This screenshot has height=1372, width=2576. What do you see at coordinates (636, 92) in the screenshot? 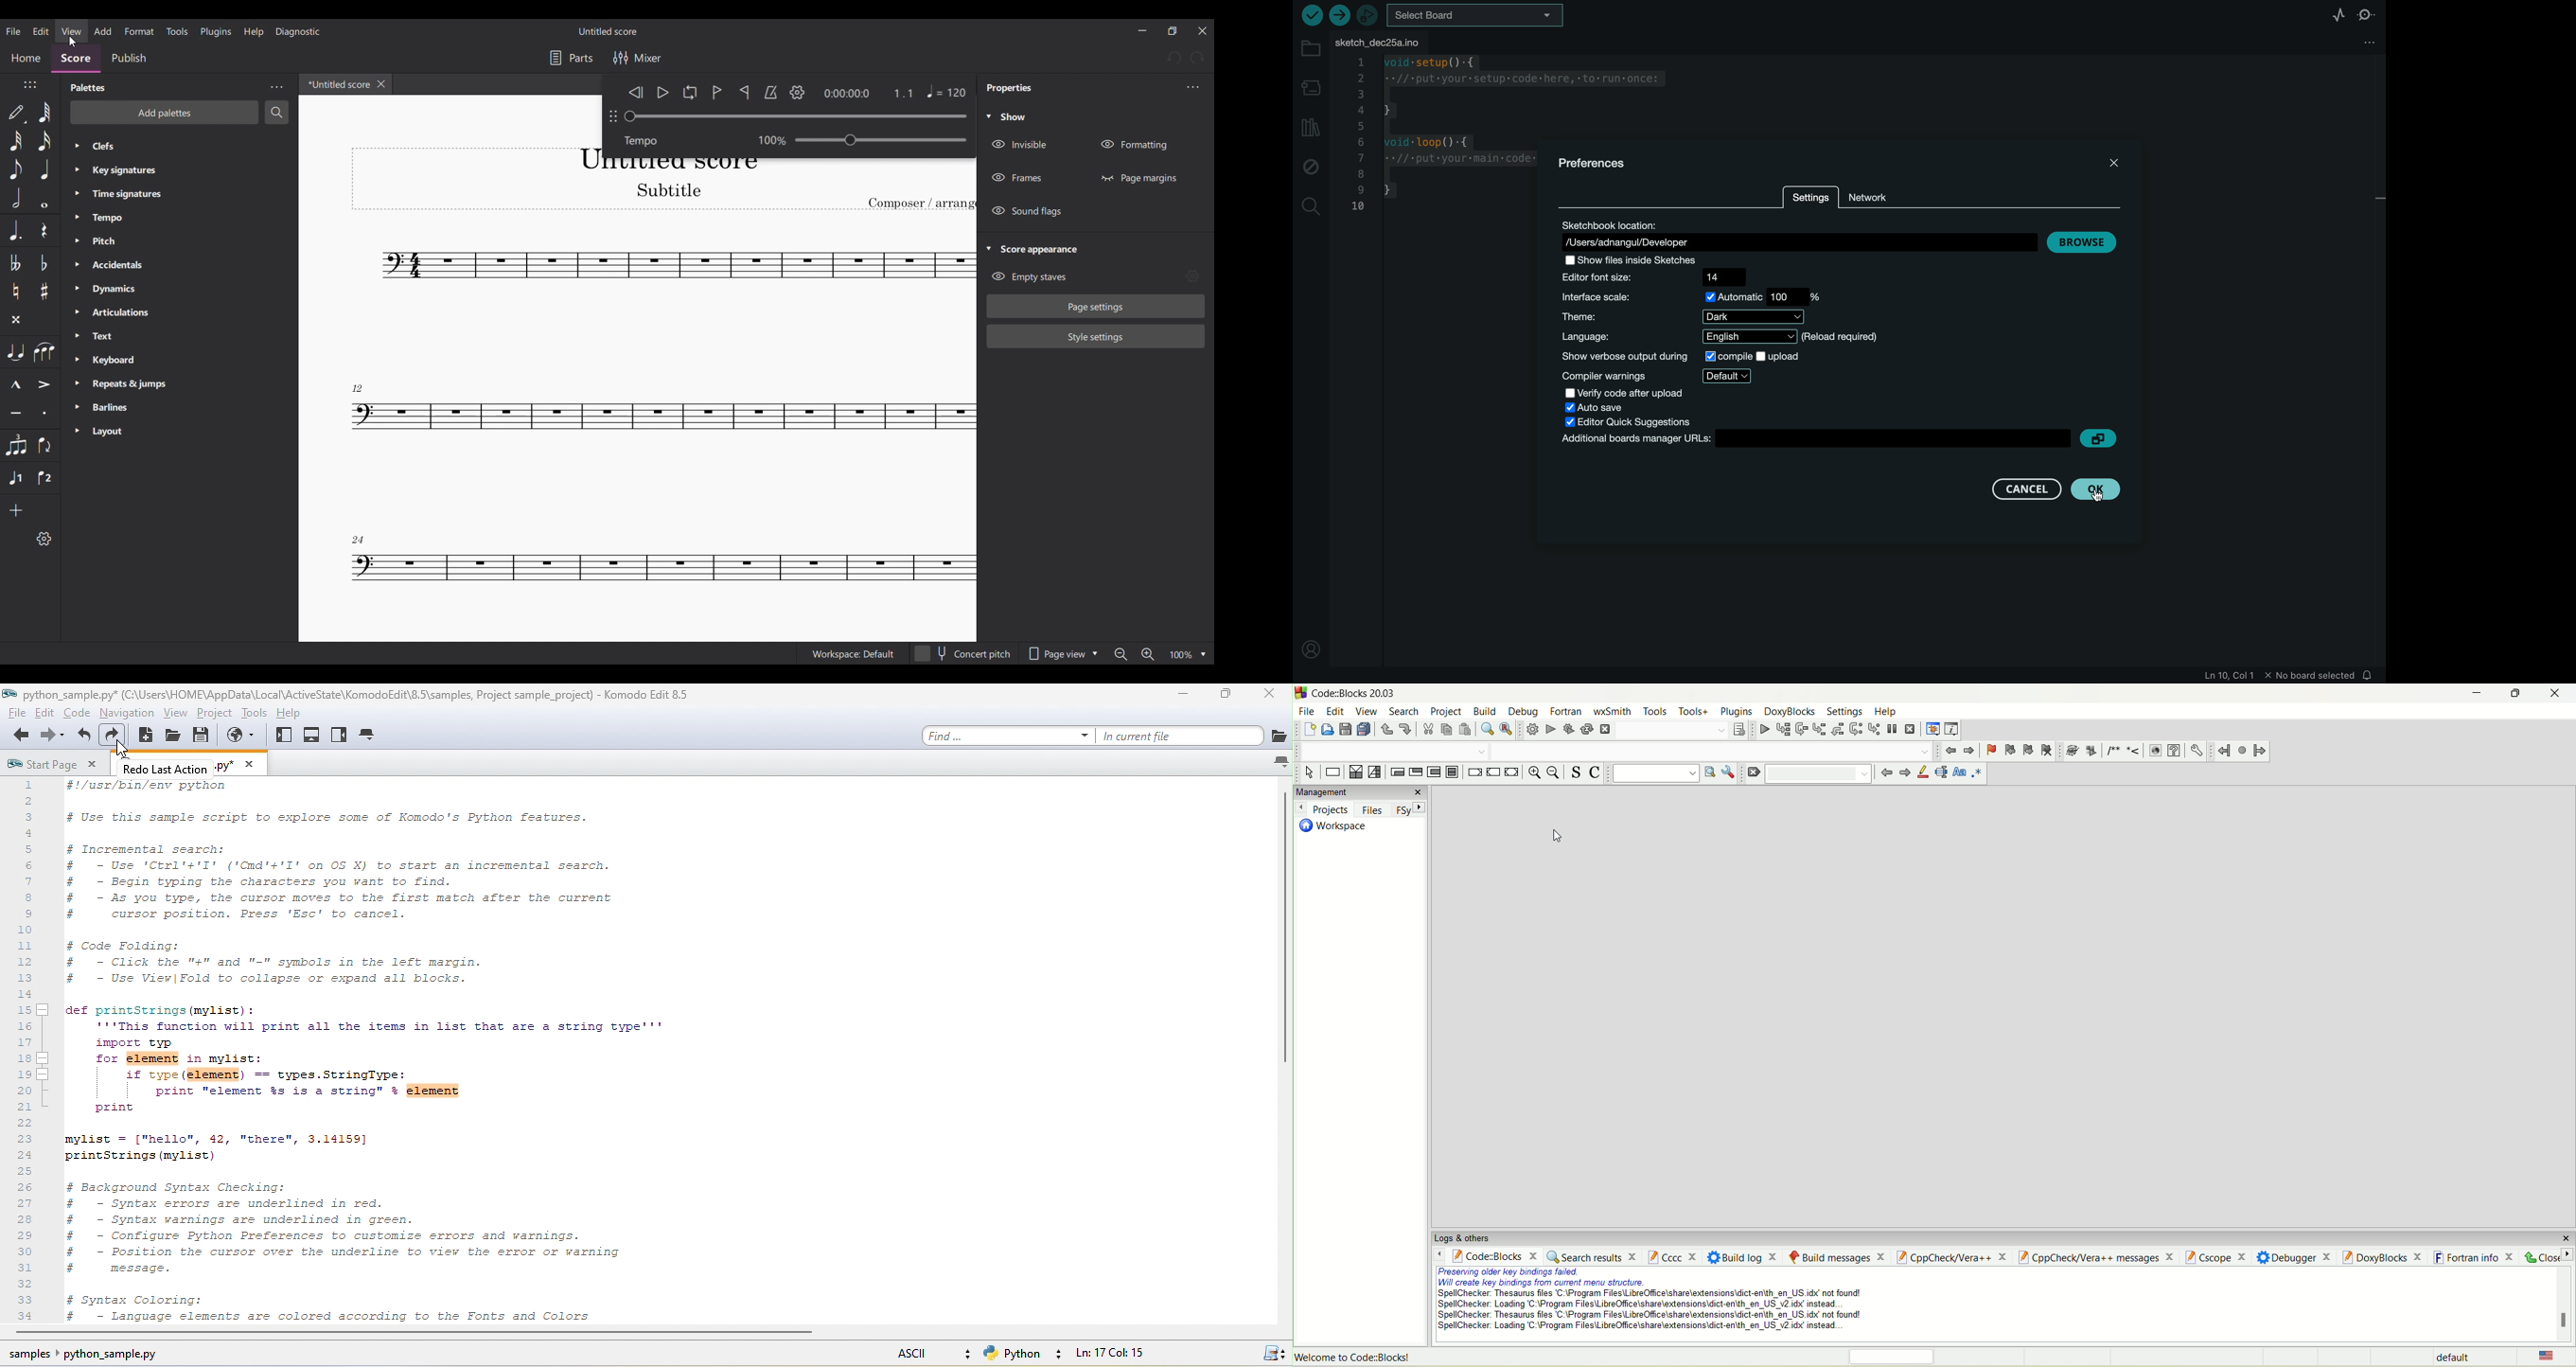
I see `Rewind` at bounding box center [636, 92].